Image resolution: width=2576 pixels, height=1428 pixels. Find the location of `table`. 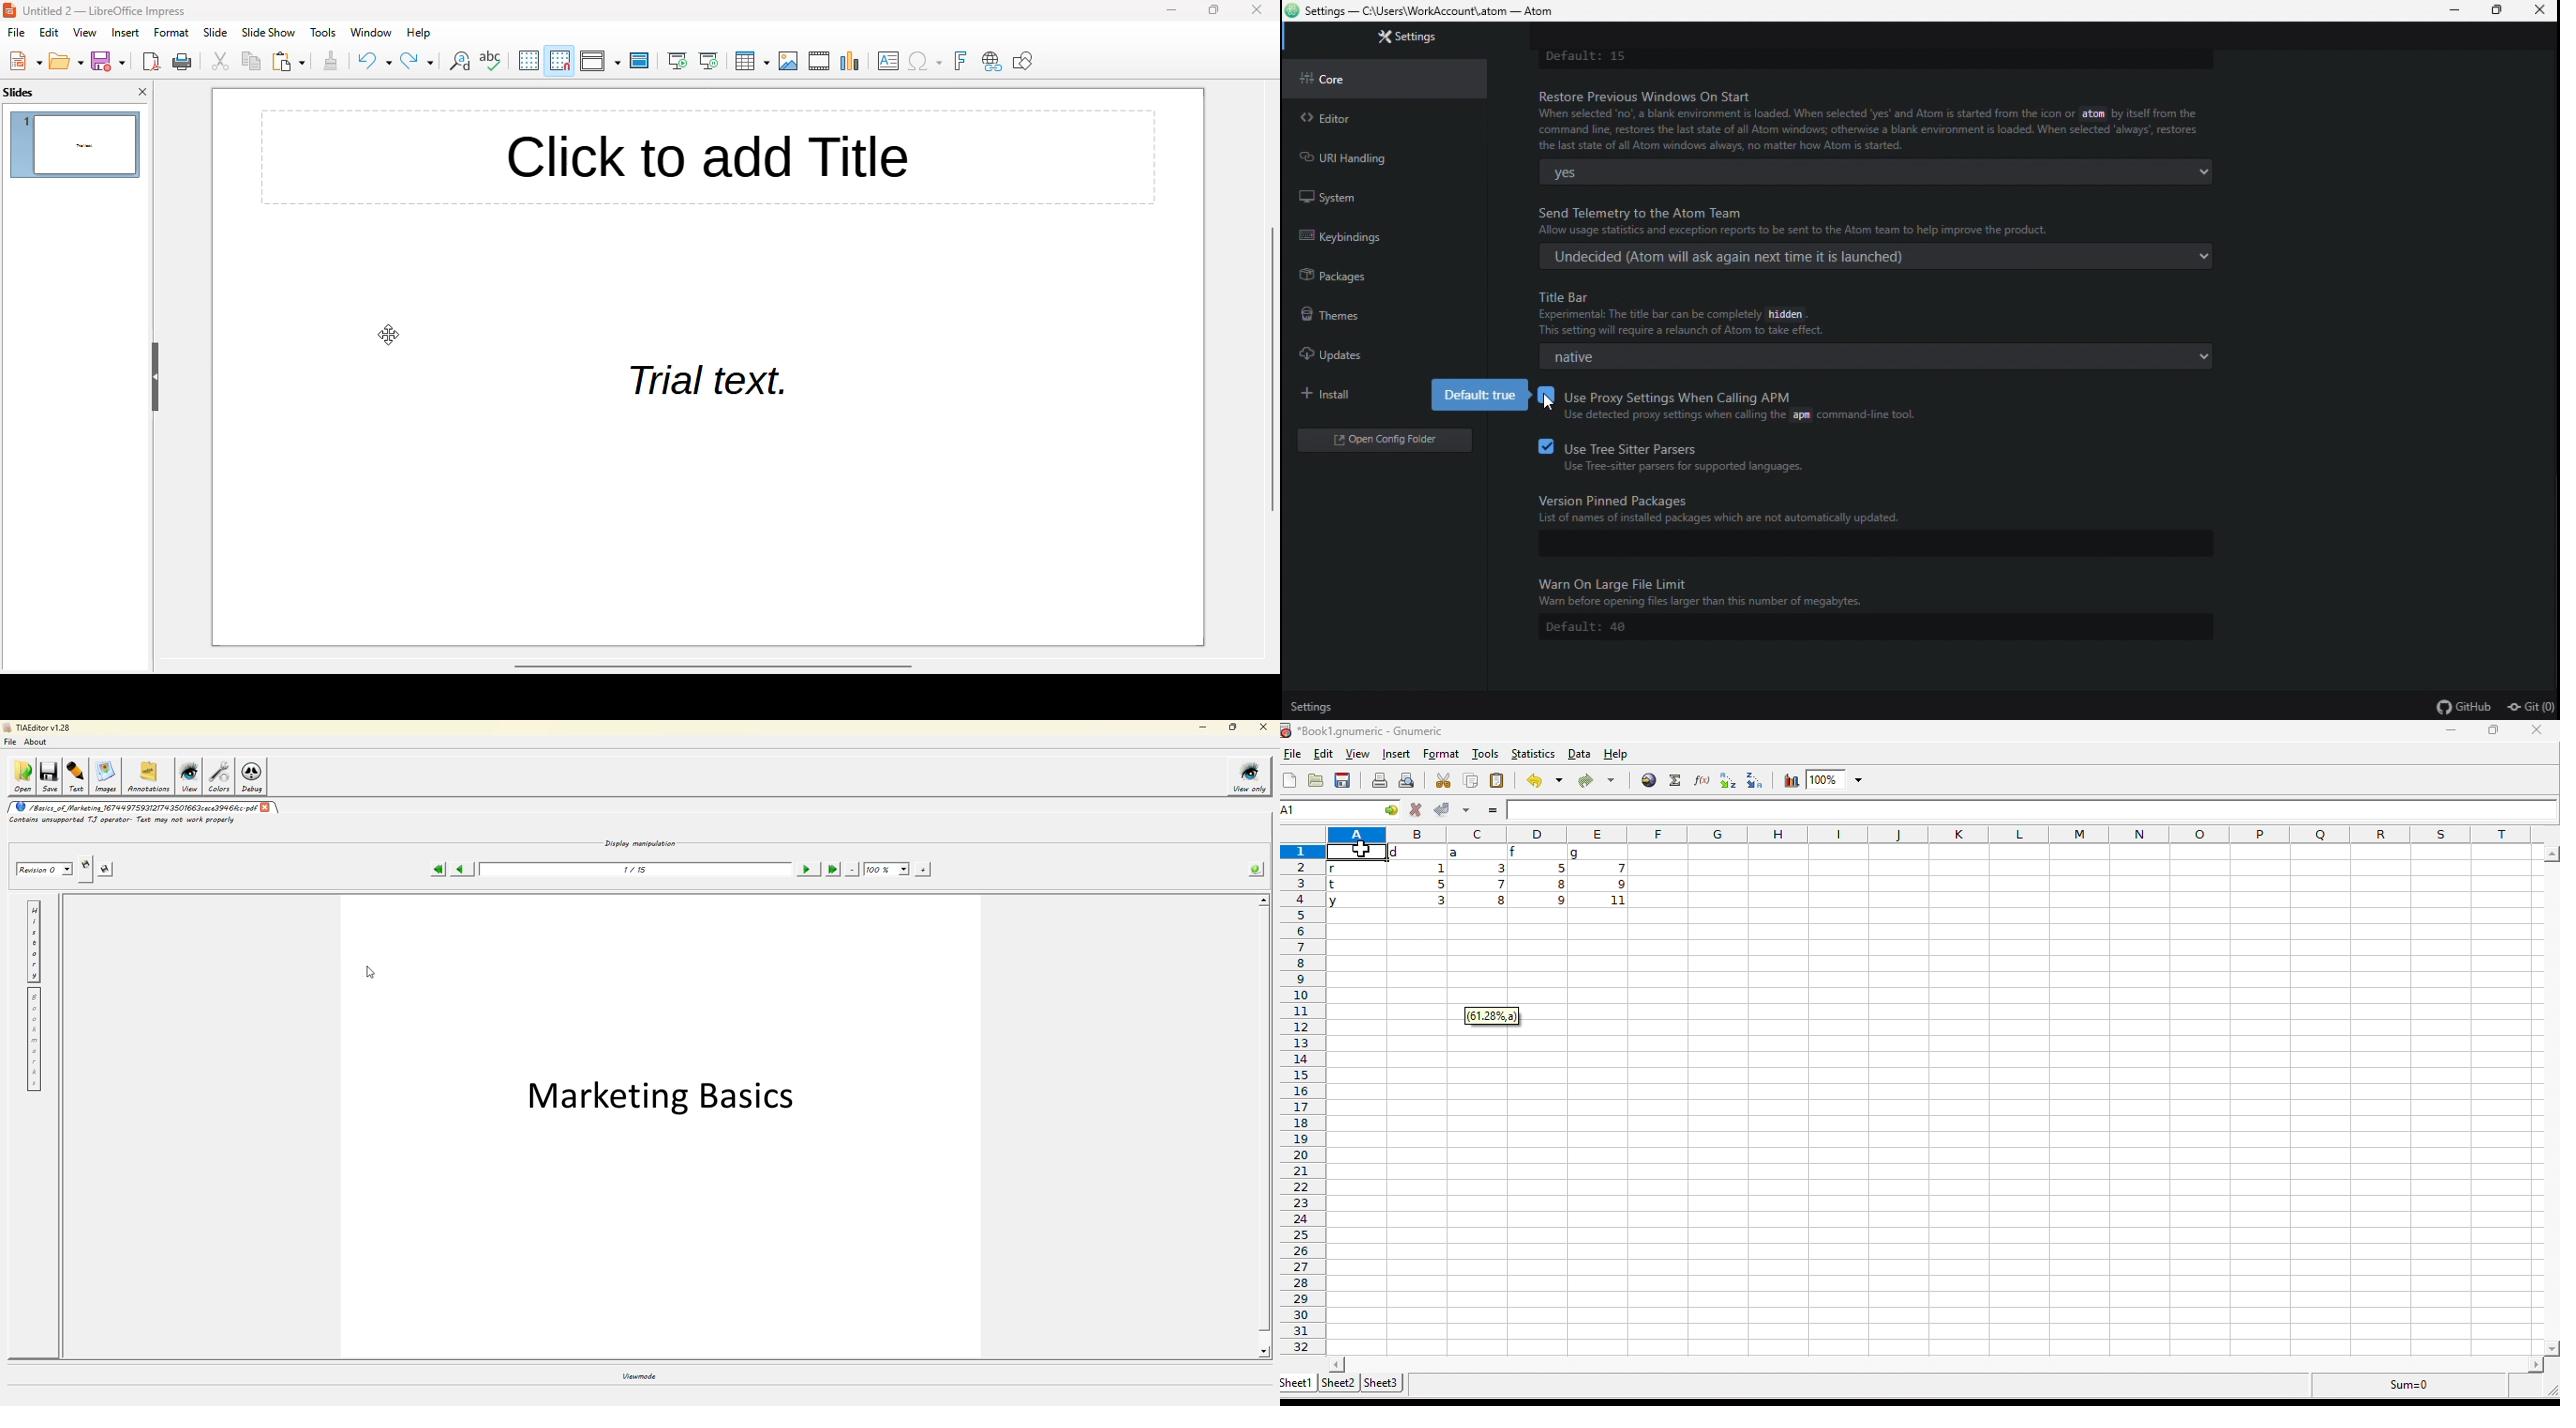

table is located at coordinates (752, 60).